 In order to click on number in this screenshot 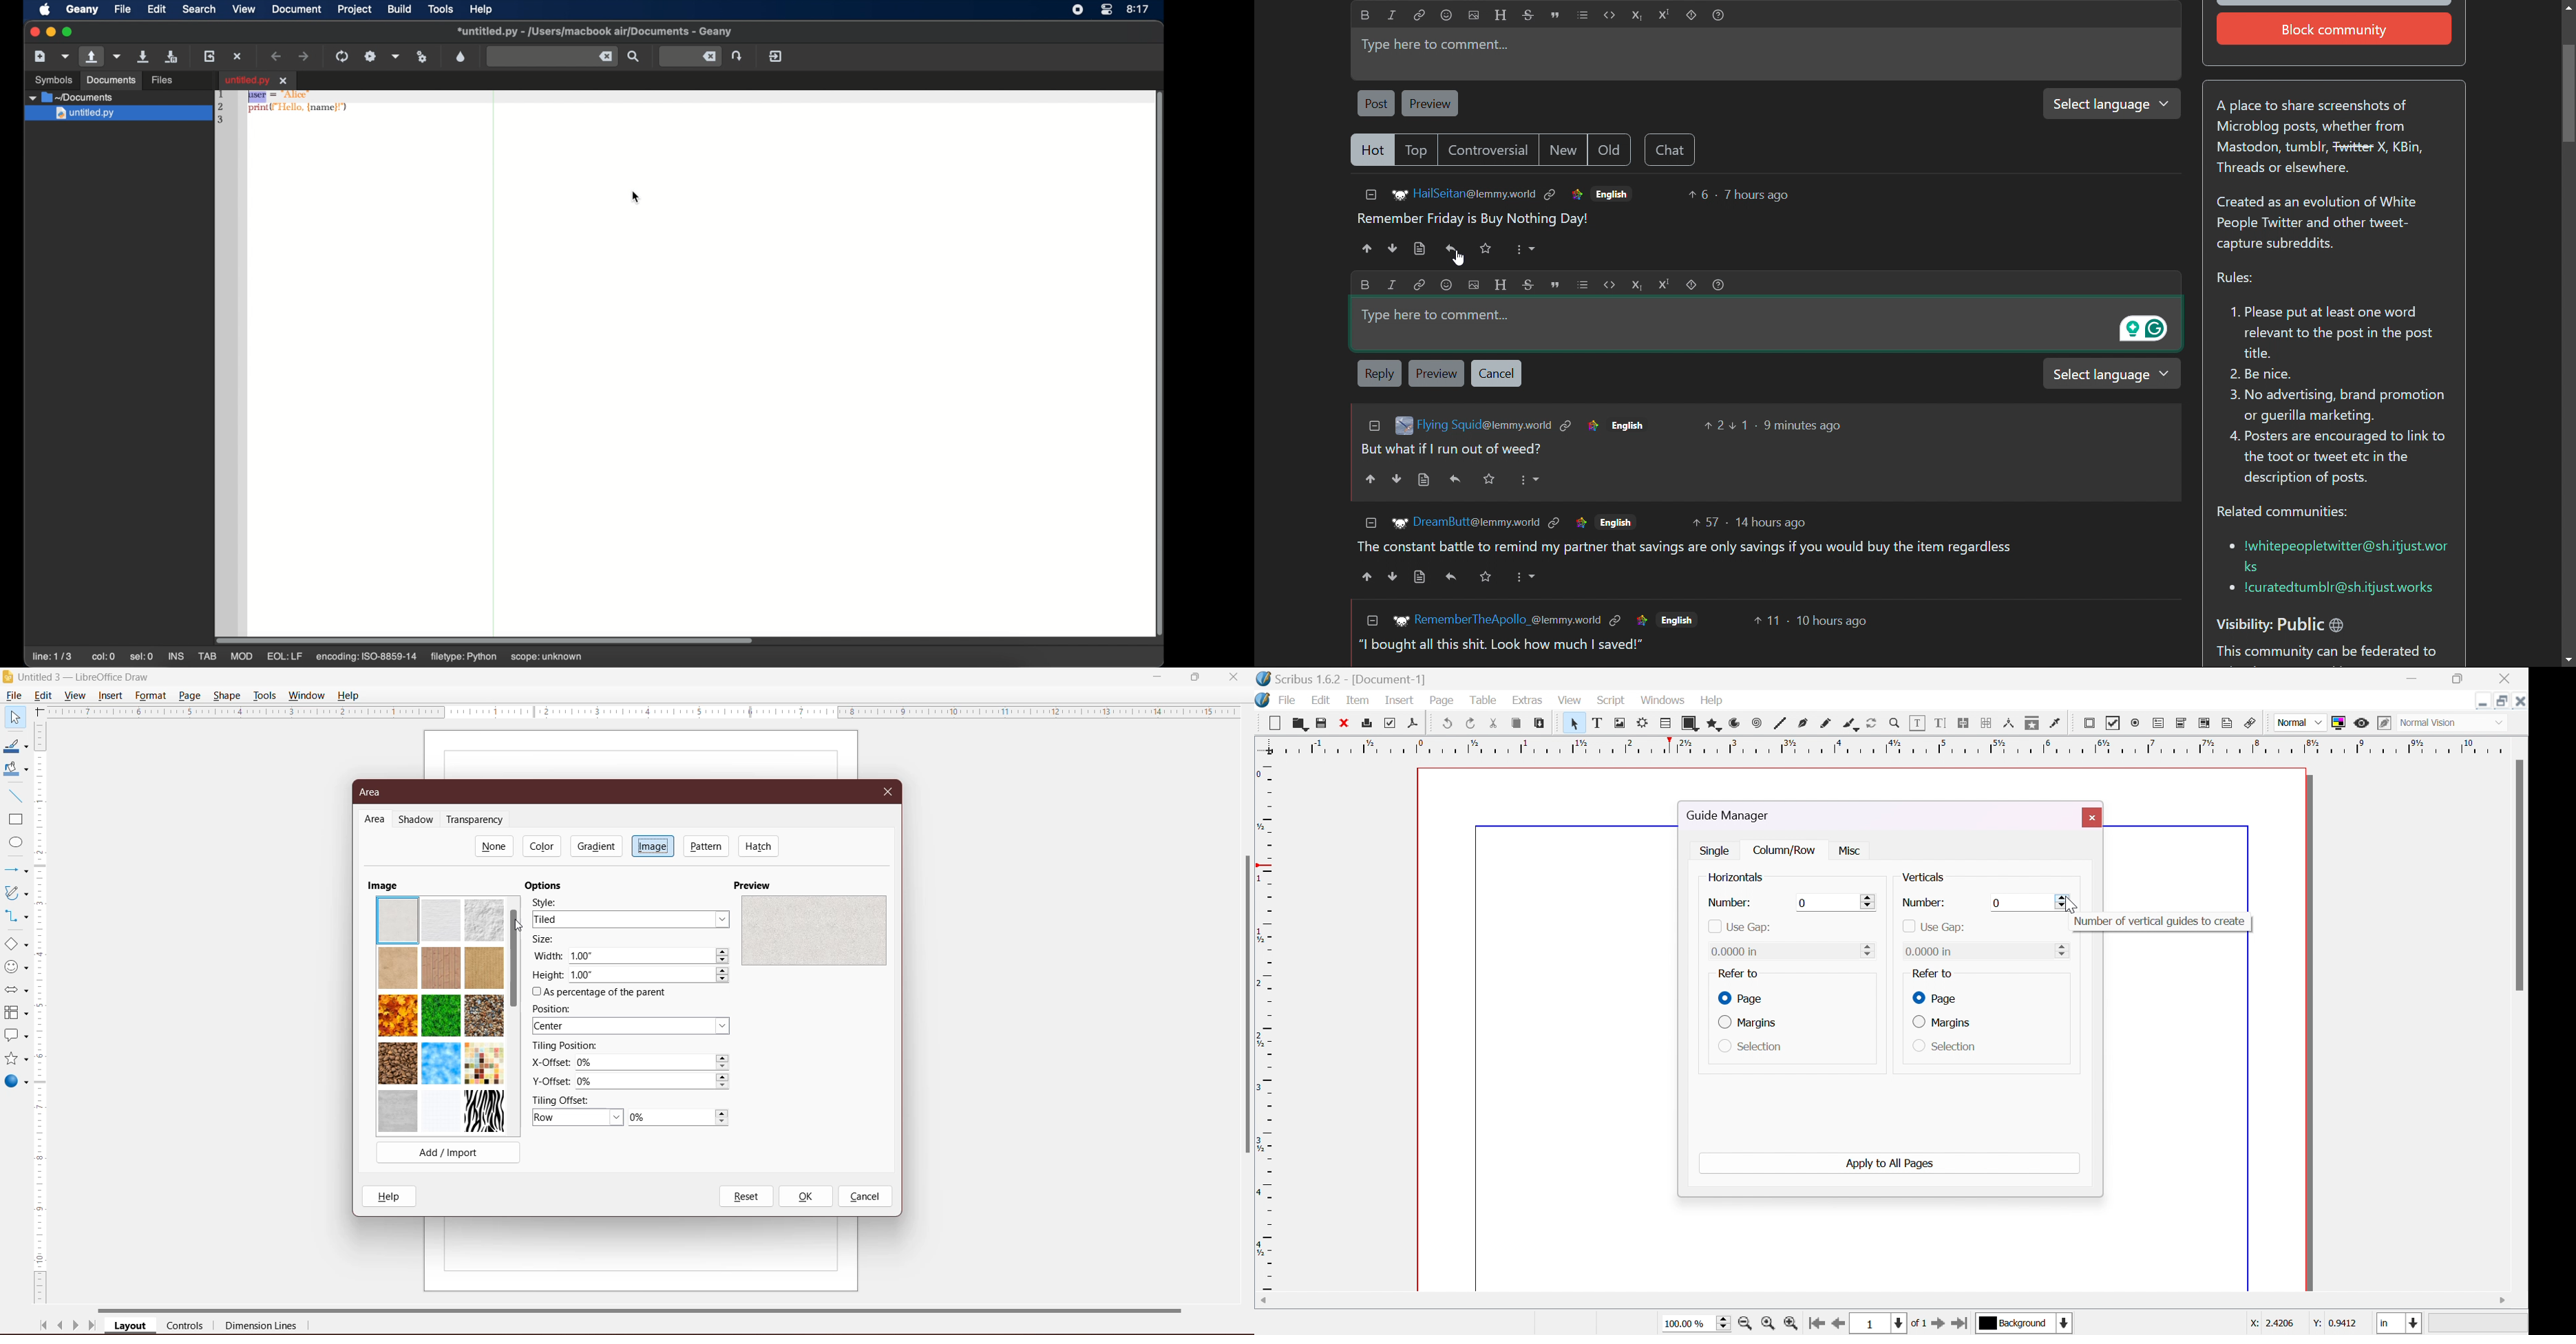, I will do `click(1923, 903)`.